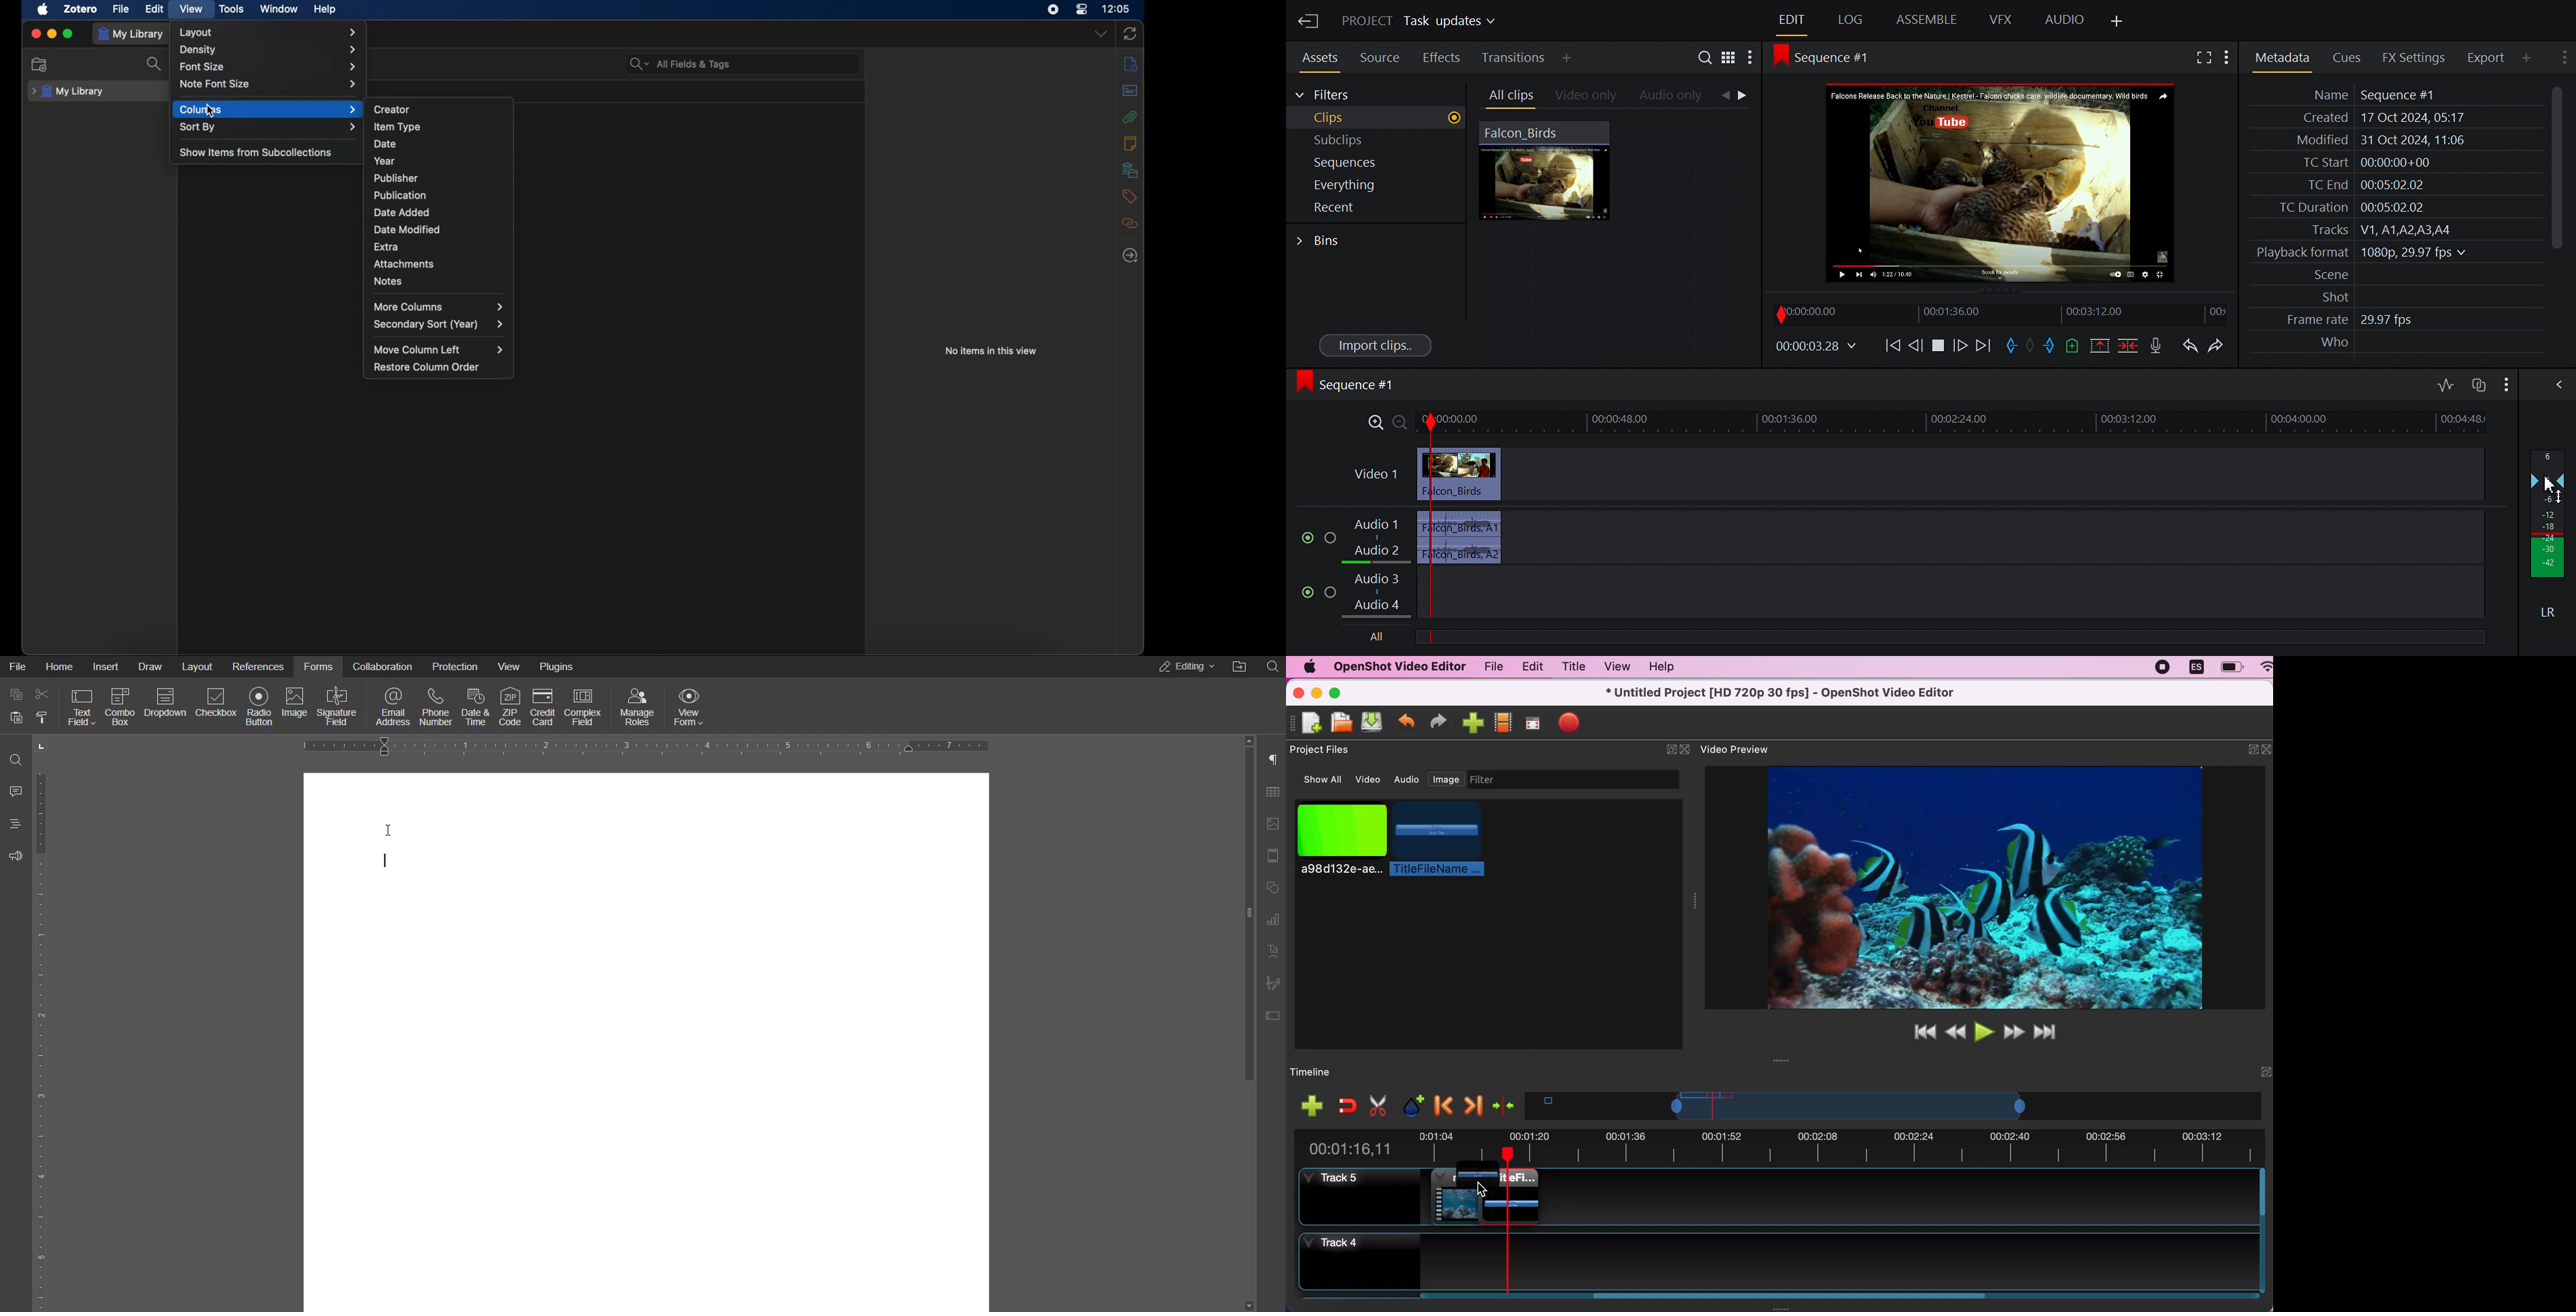 The height and width of the screenshot is (1316, 2576). What do you see at coordinates (387, 246) in the screenshot?
I see `extra` at bounding box center [387, 246].